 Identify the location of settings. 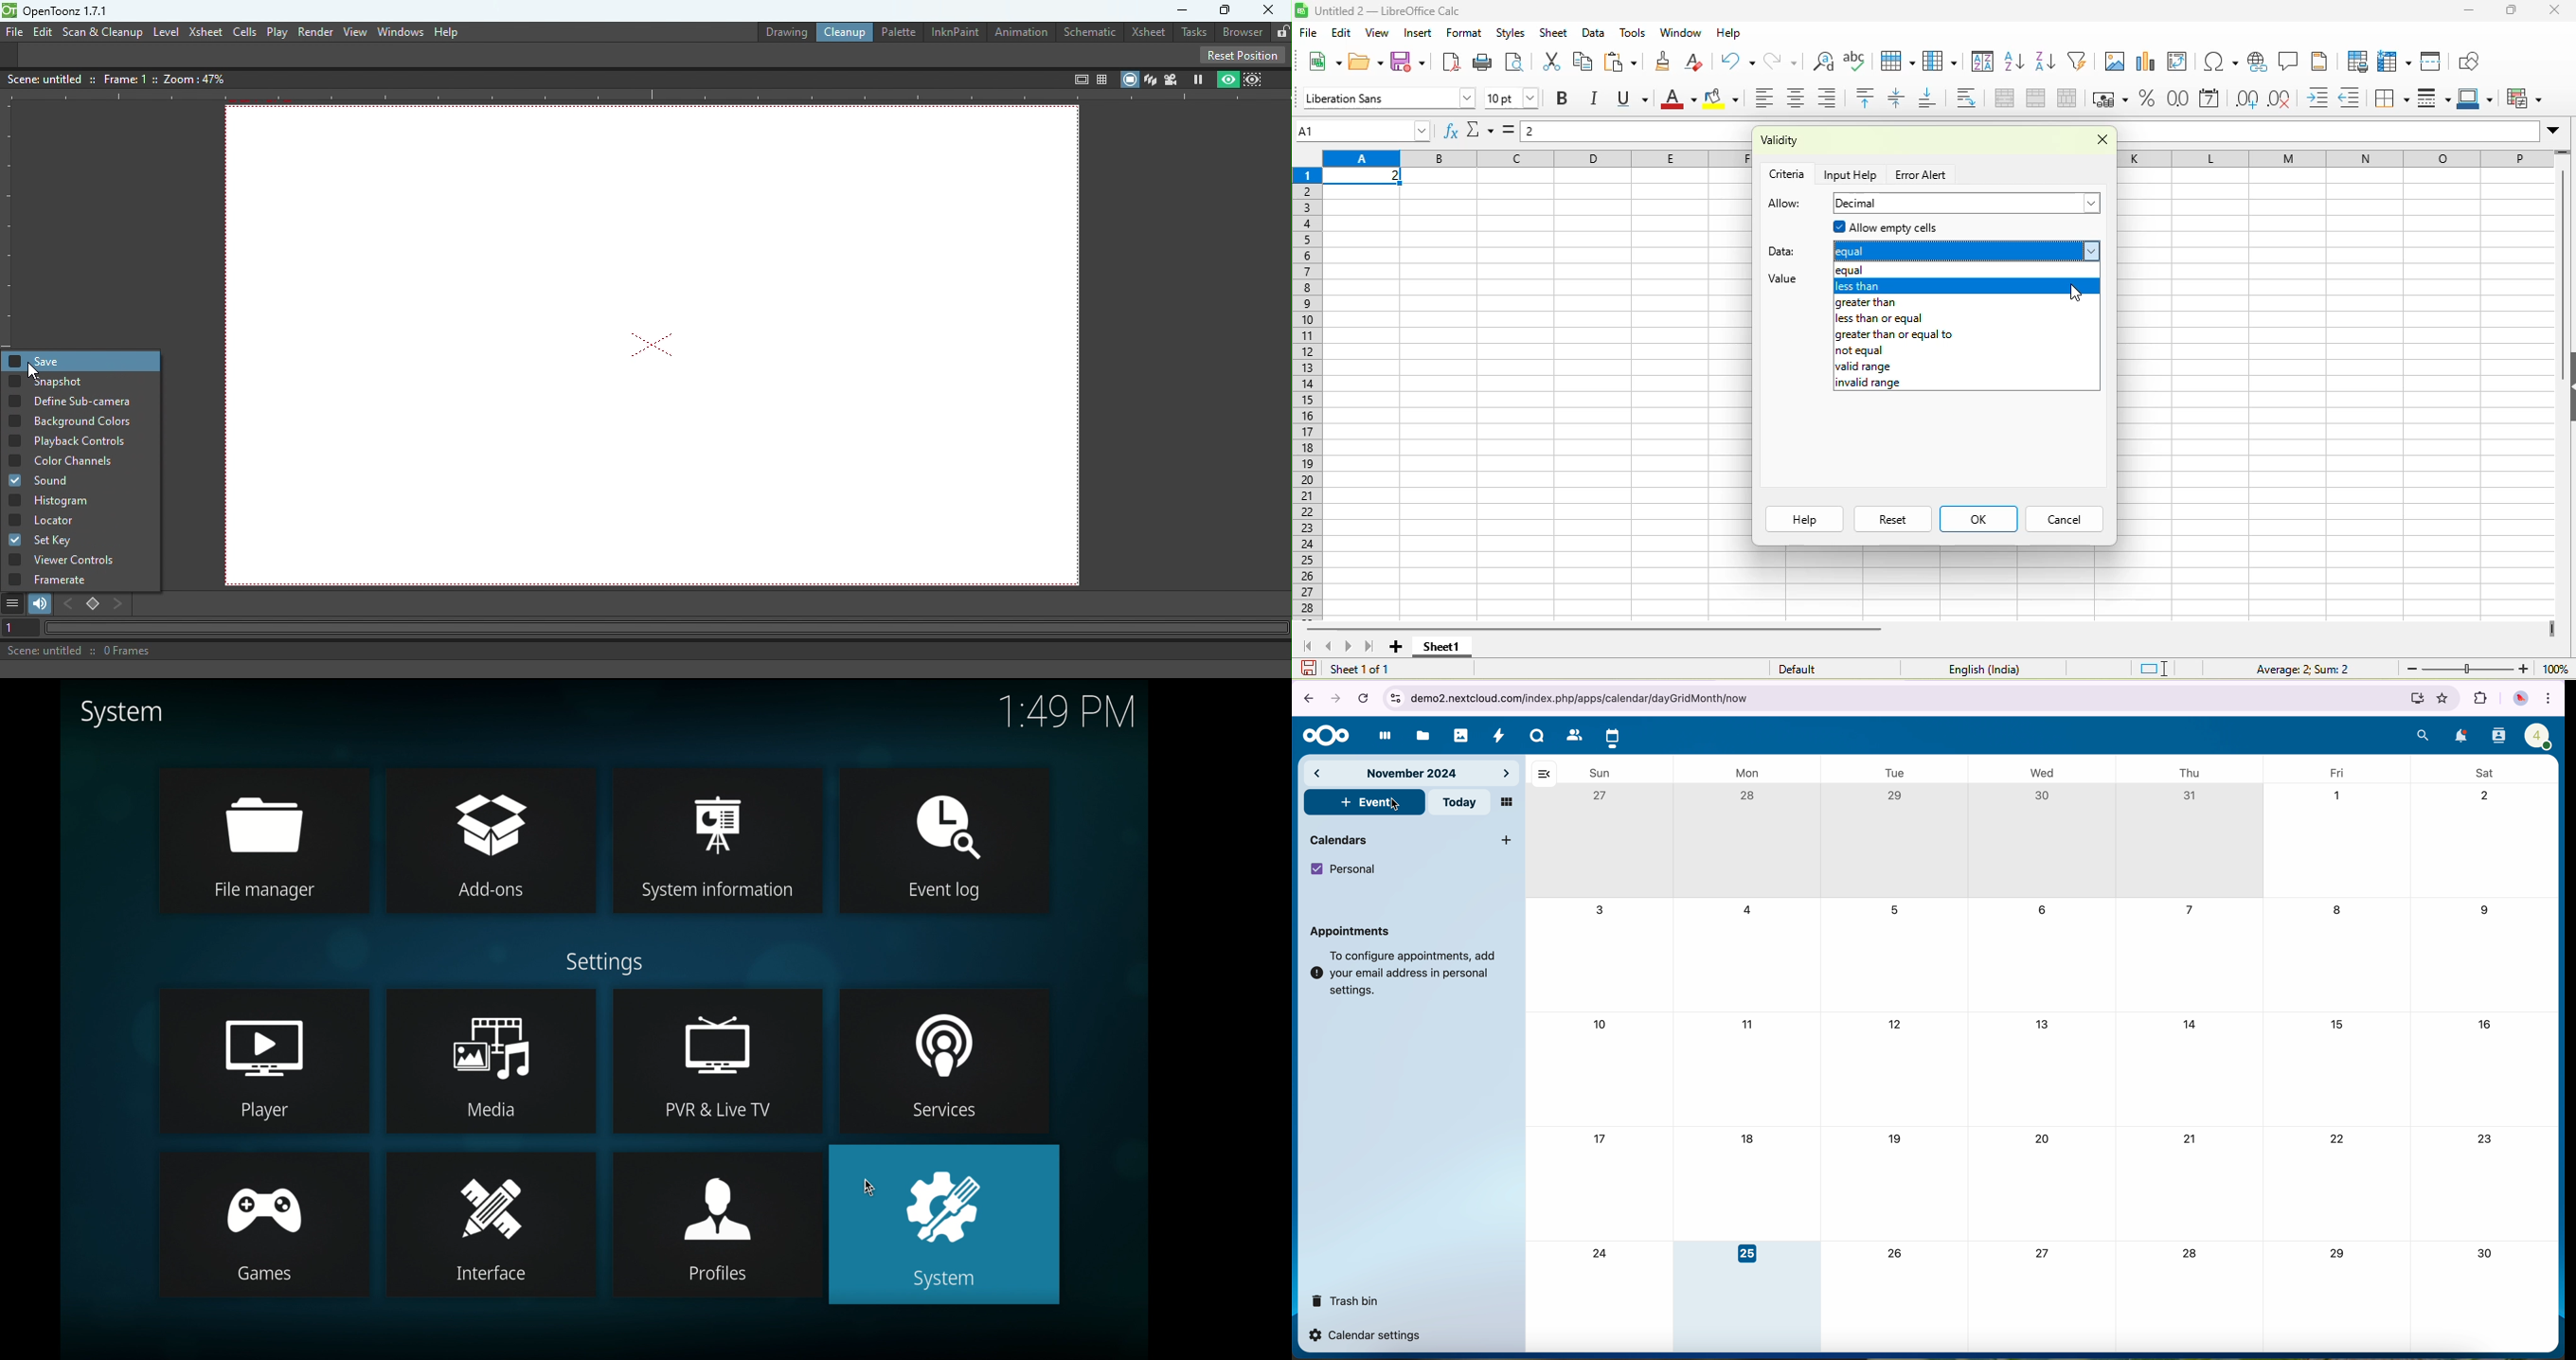
(606, 964).